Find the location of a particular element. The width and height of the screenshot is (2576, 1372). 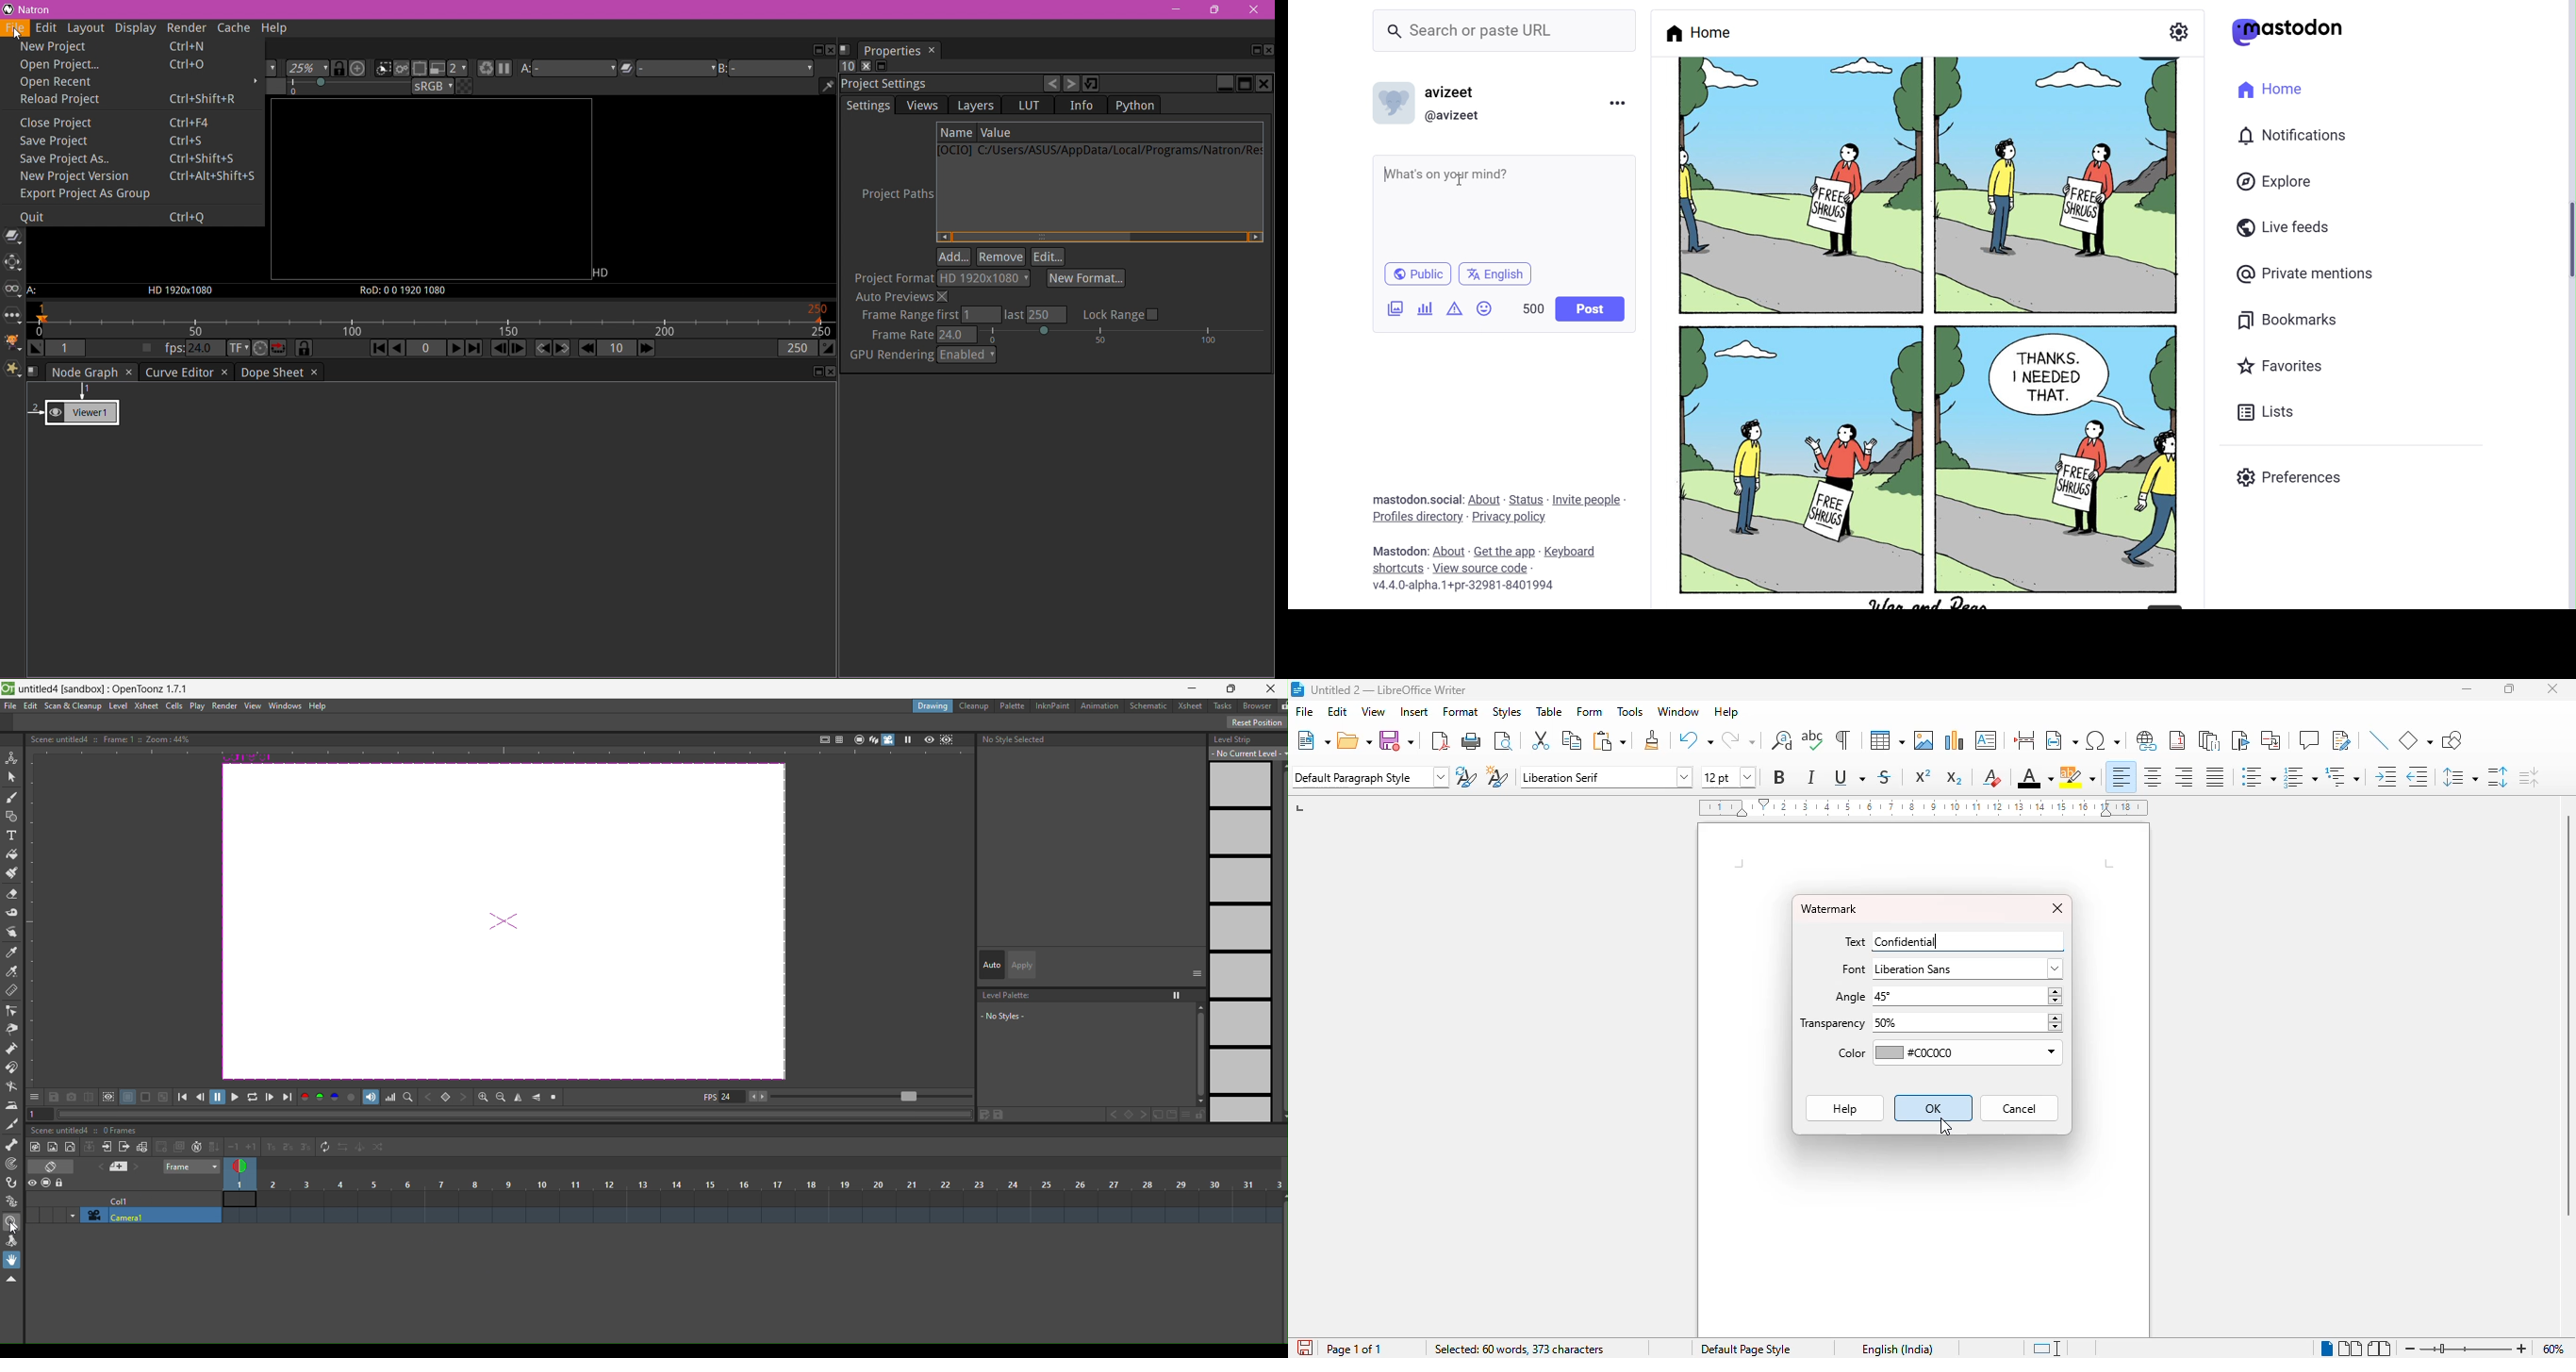

font name is located at coordinates (1605, 777).